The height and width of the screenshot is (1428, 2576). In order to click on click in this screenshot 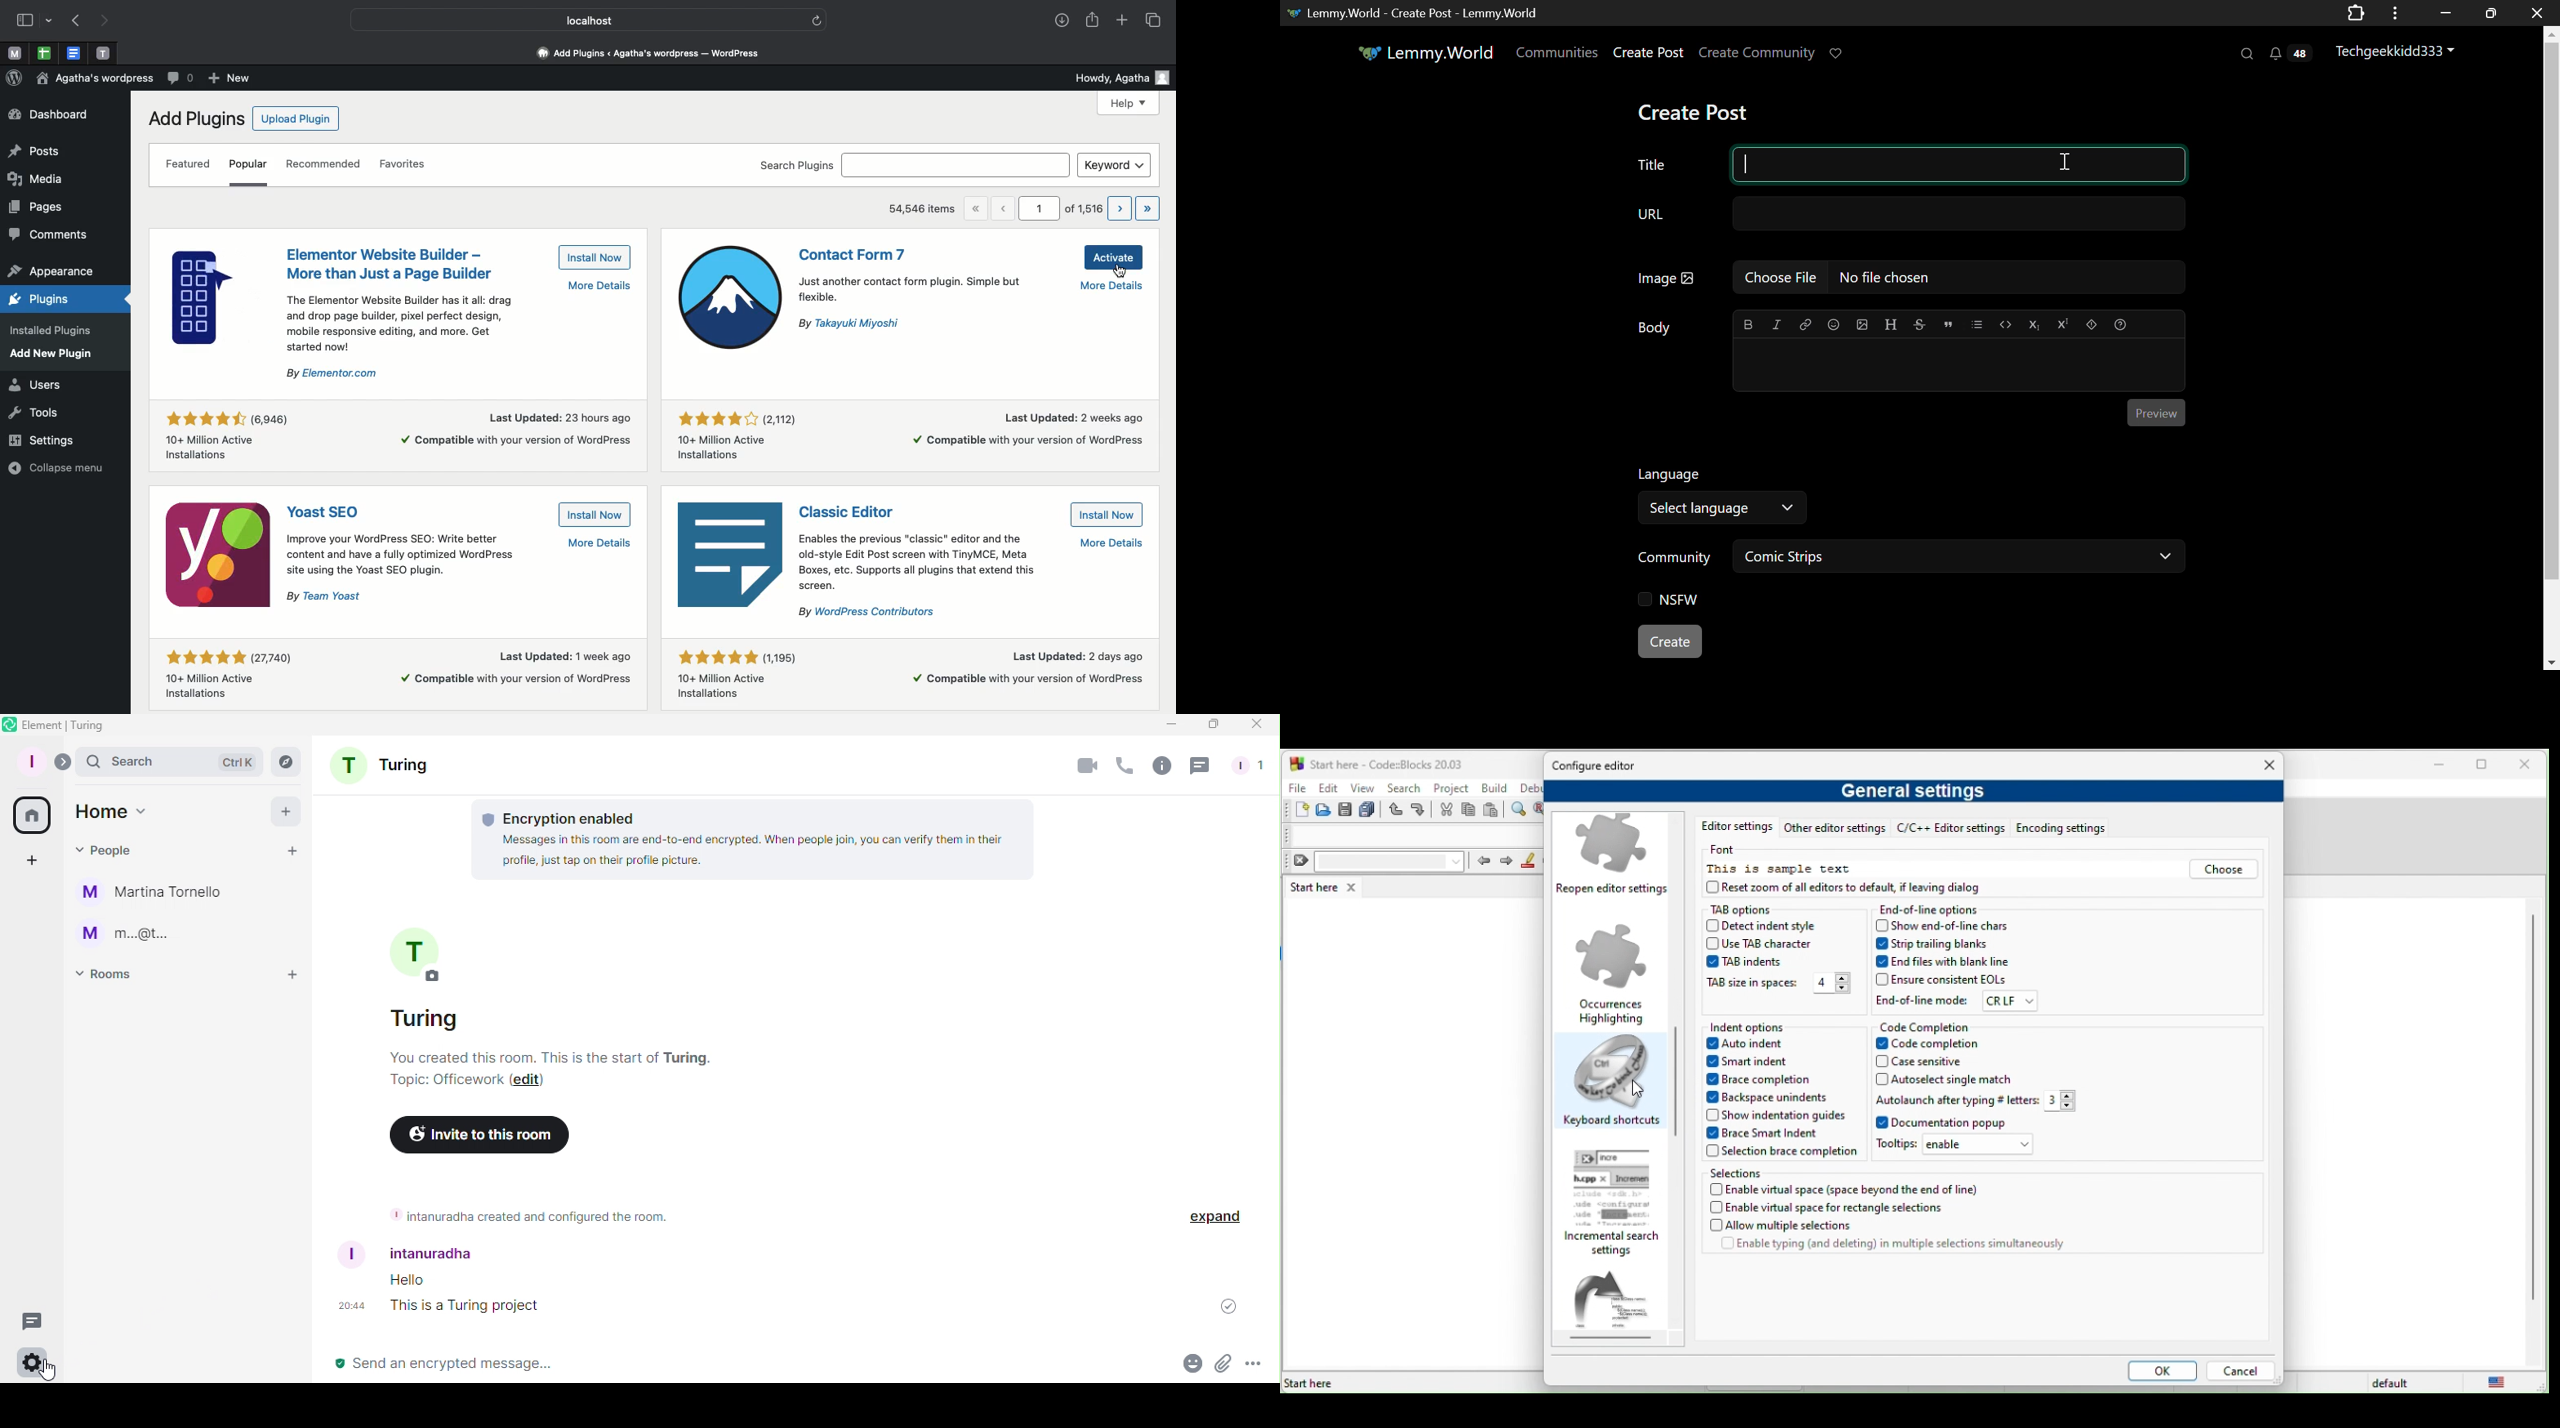, I will do `click(1122, 269)`.